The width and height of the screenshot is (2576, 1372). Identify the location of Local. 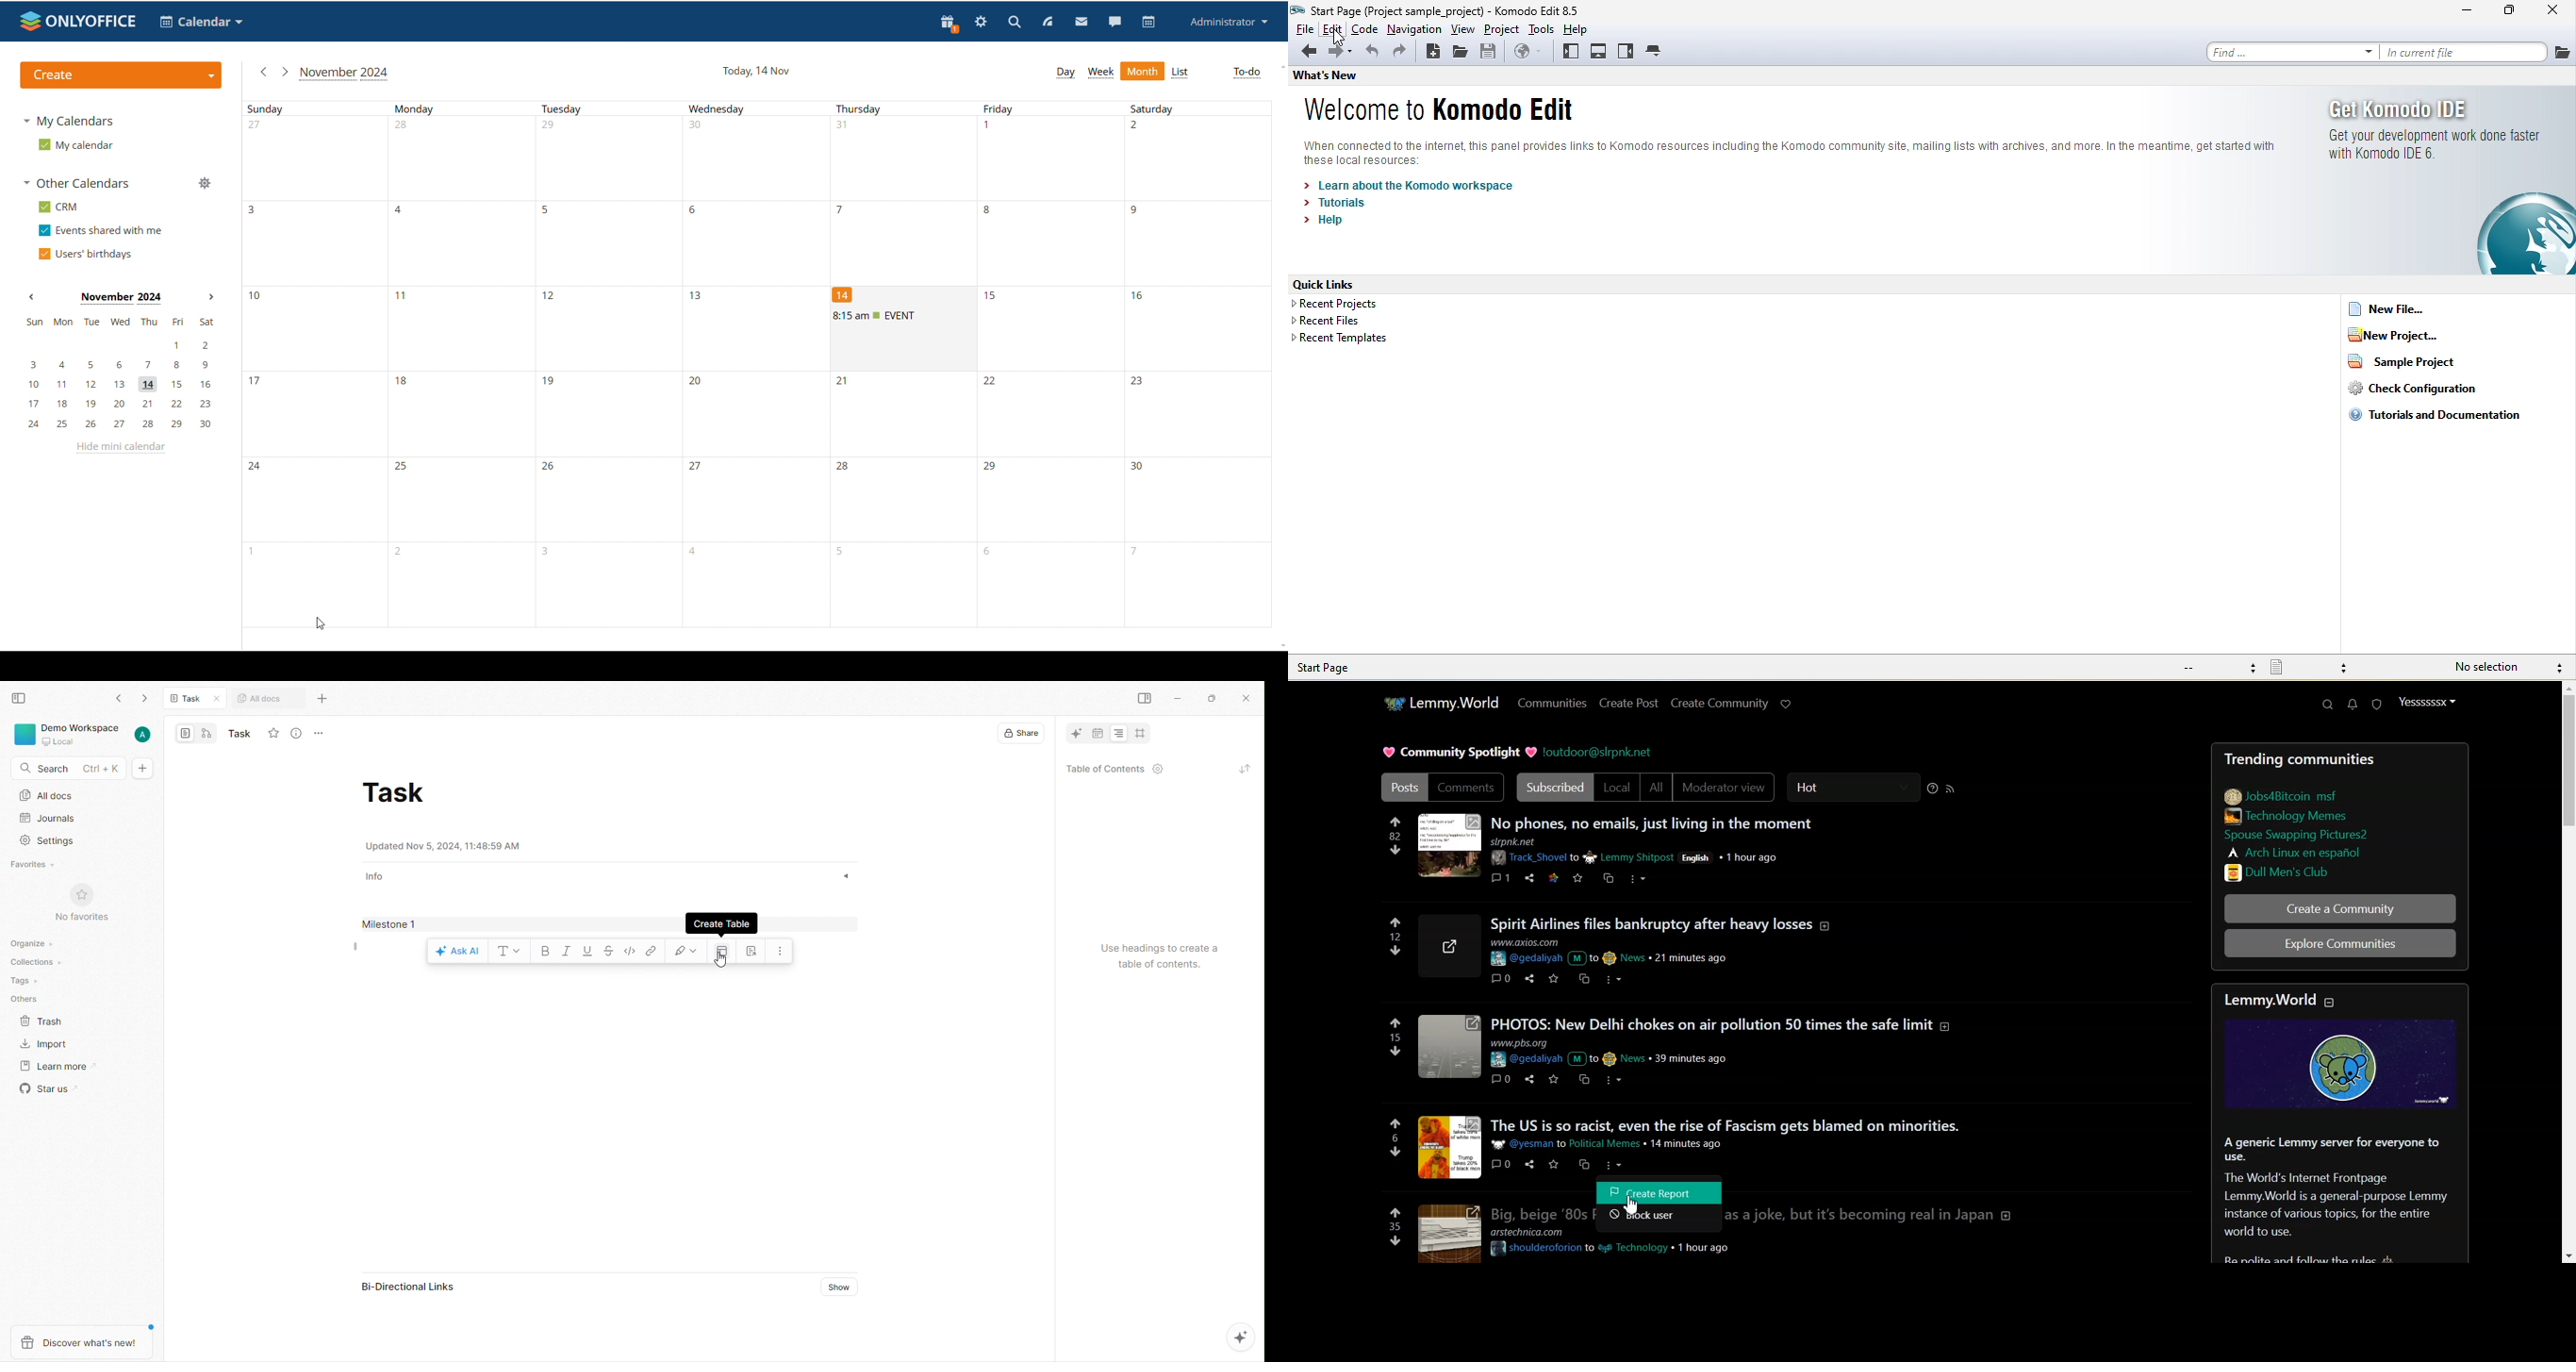
(1617, 788).